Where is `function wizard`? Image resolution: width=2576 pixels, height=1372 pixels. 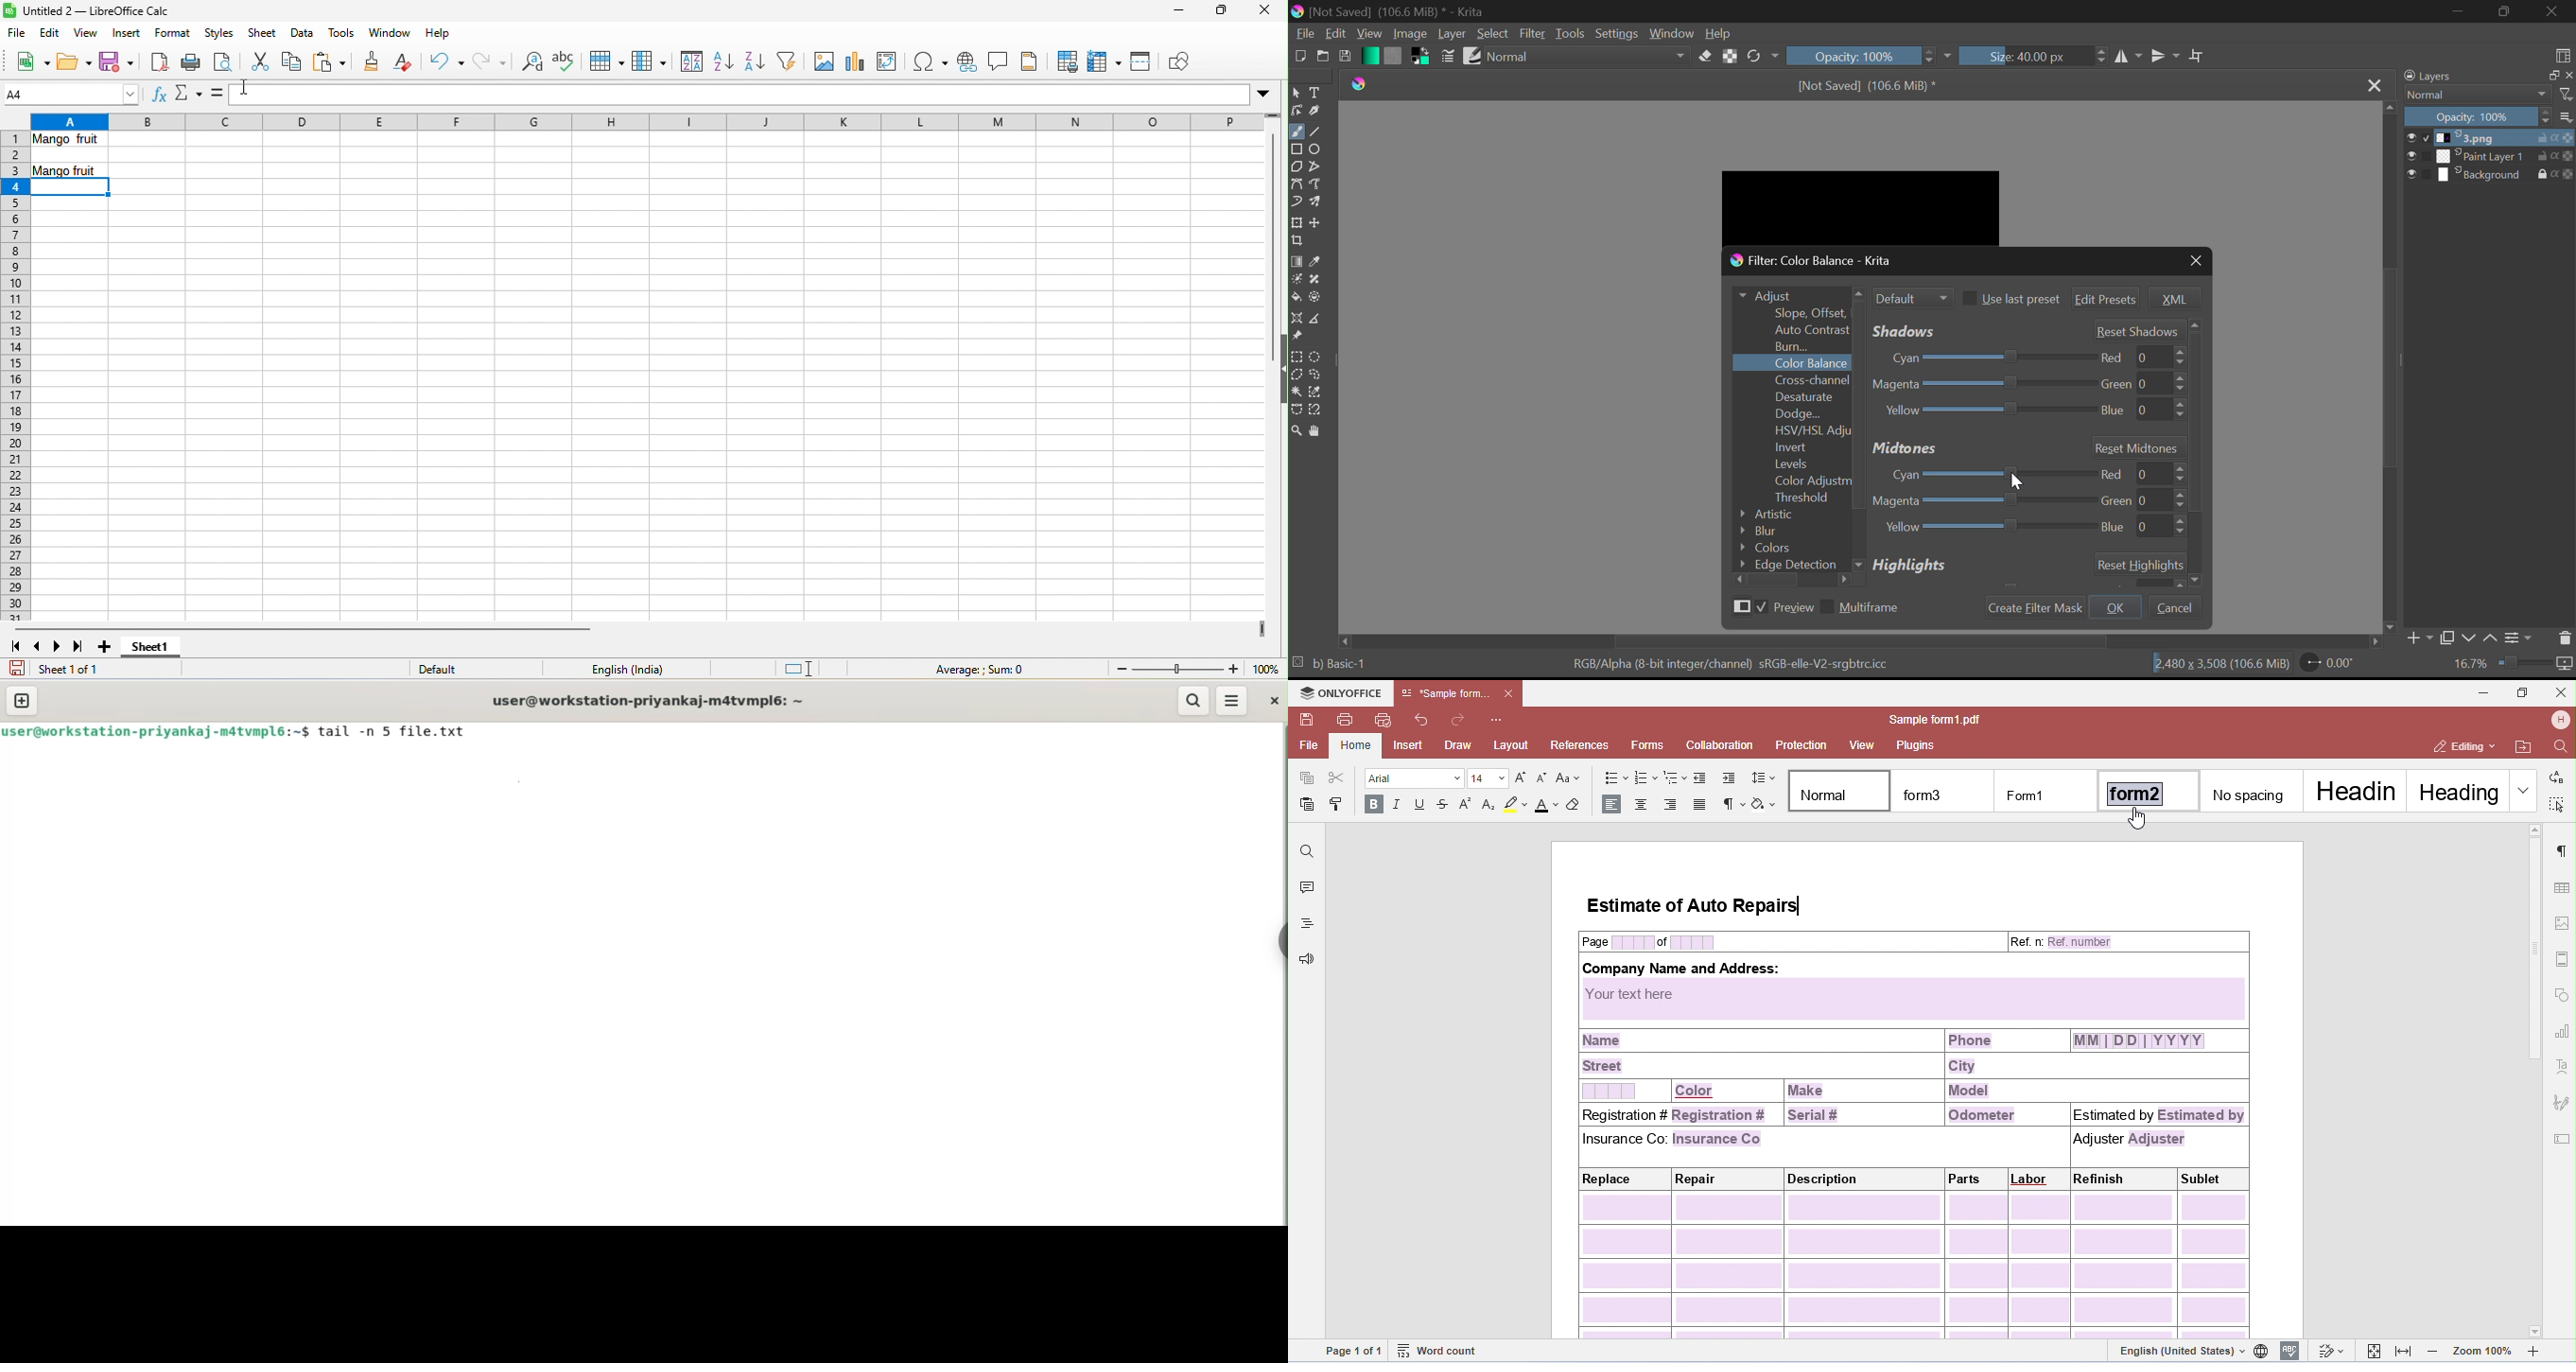
function wizard is located at coordinates (162, 98).